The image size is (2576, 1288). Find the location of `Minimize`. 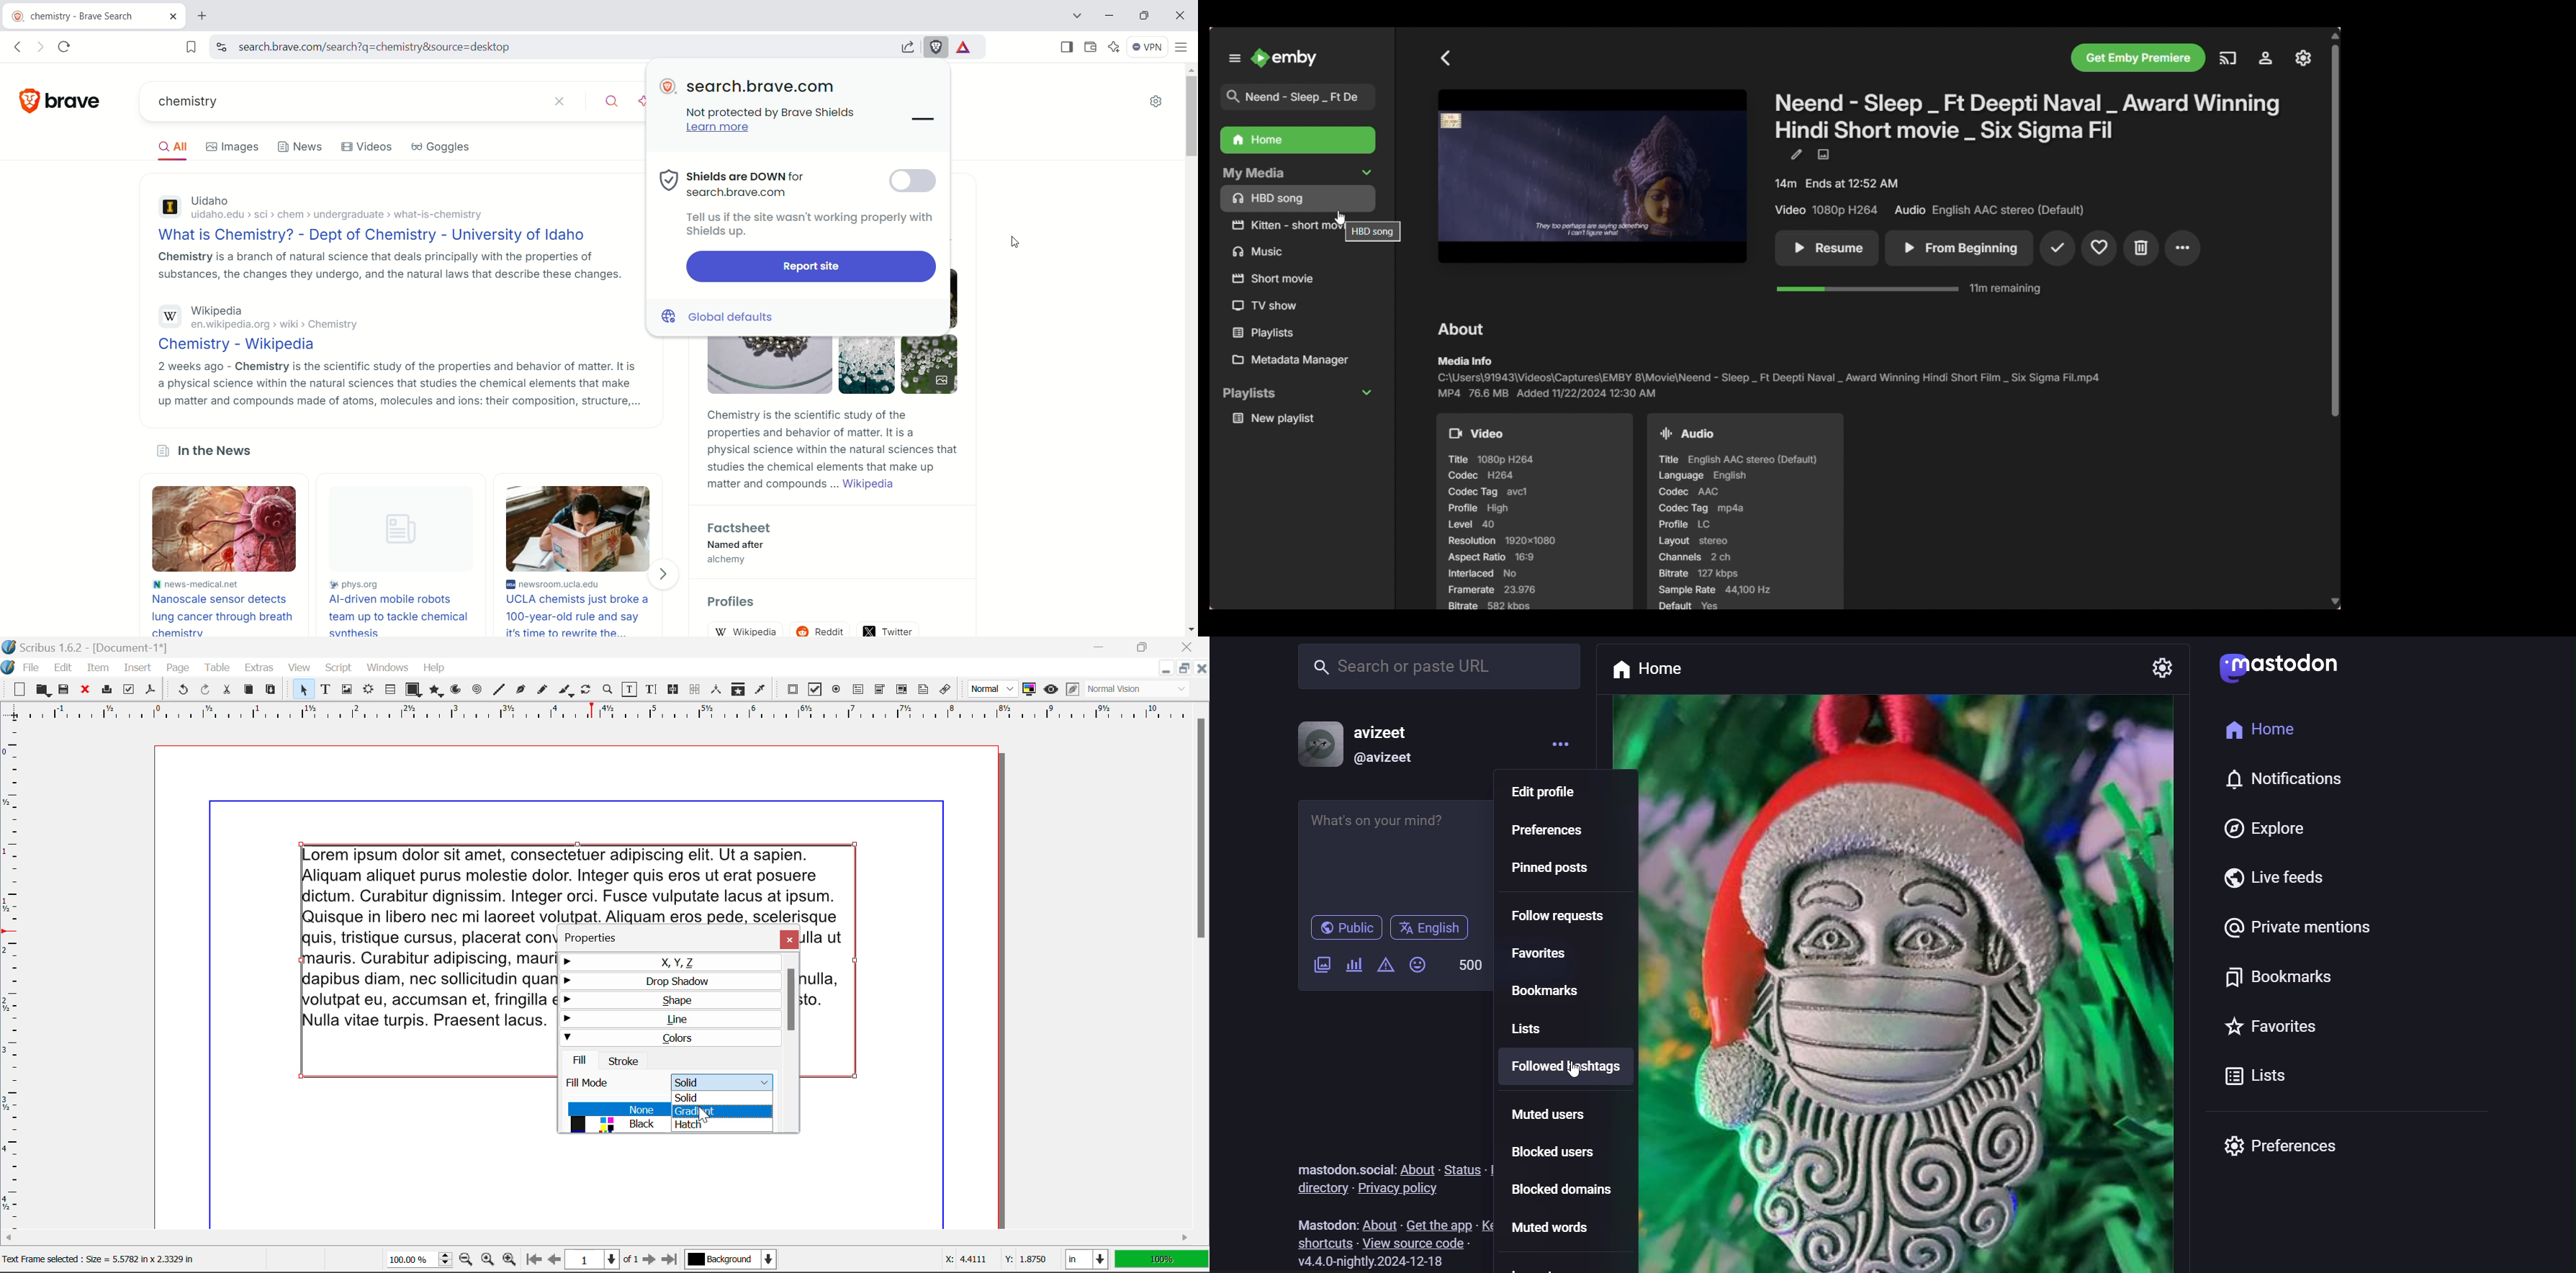

Minimize is located at coordinates (1143, 645).